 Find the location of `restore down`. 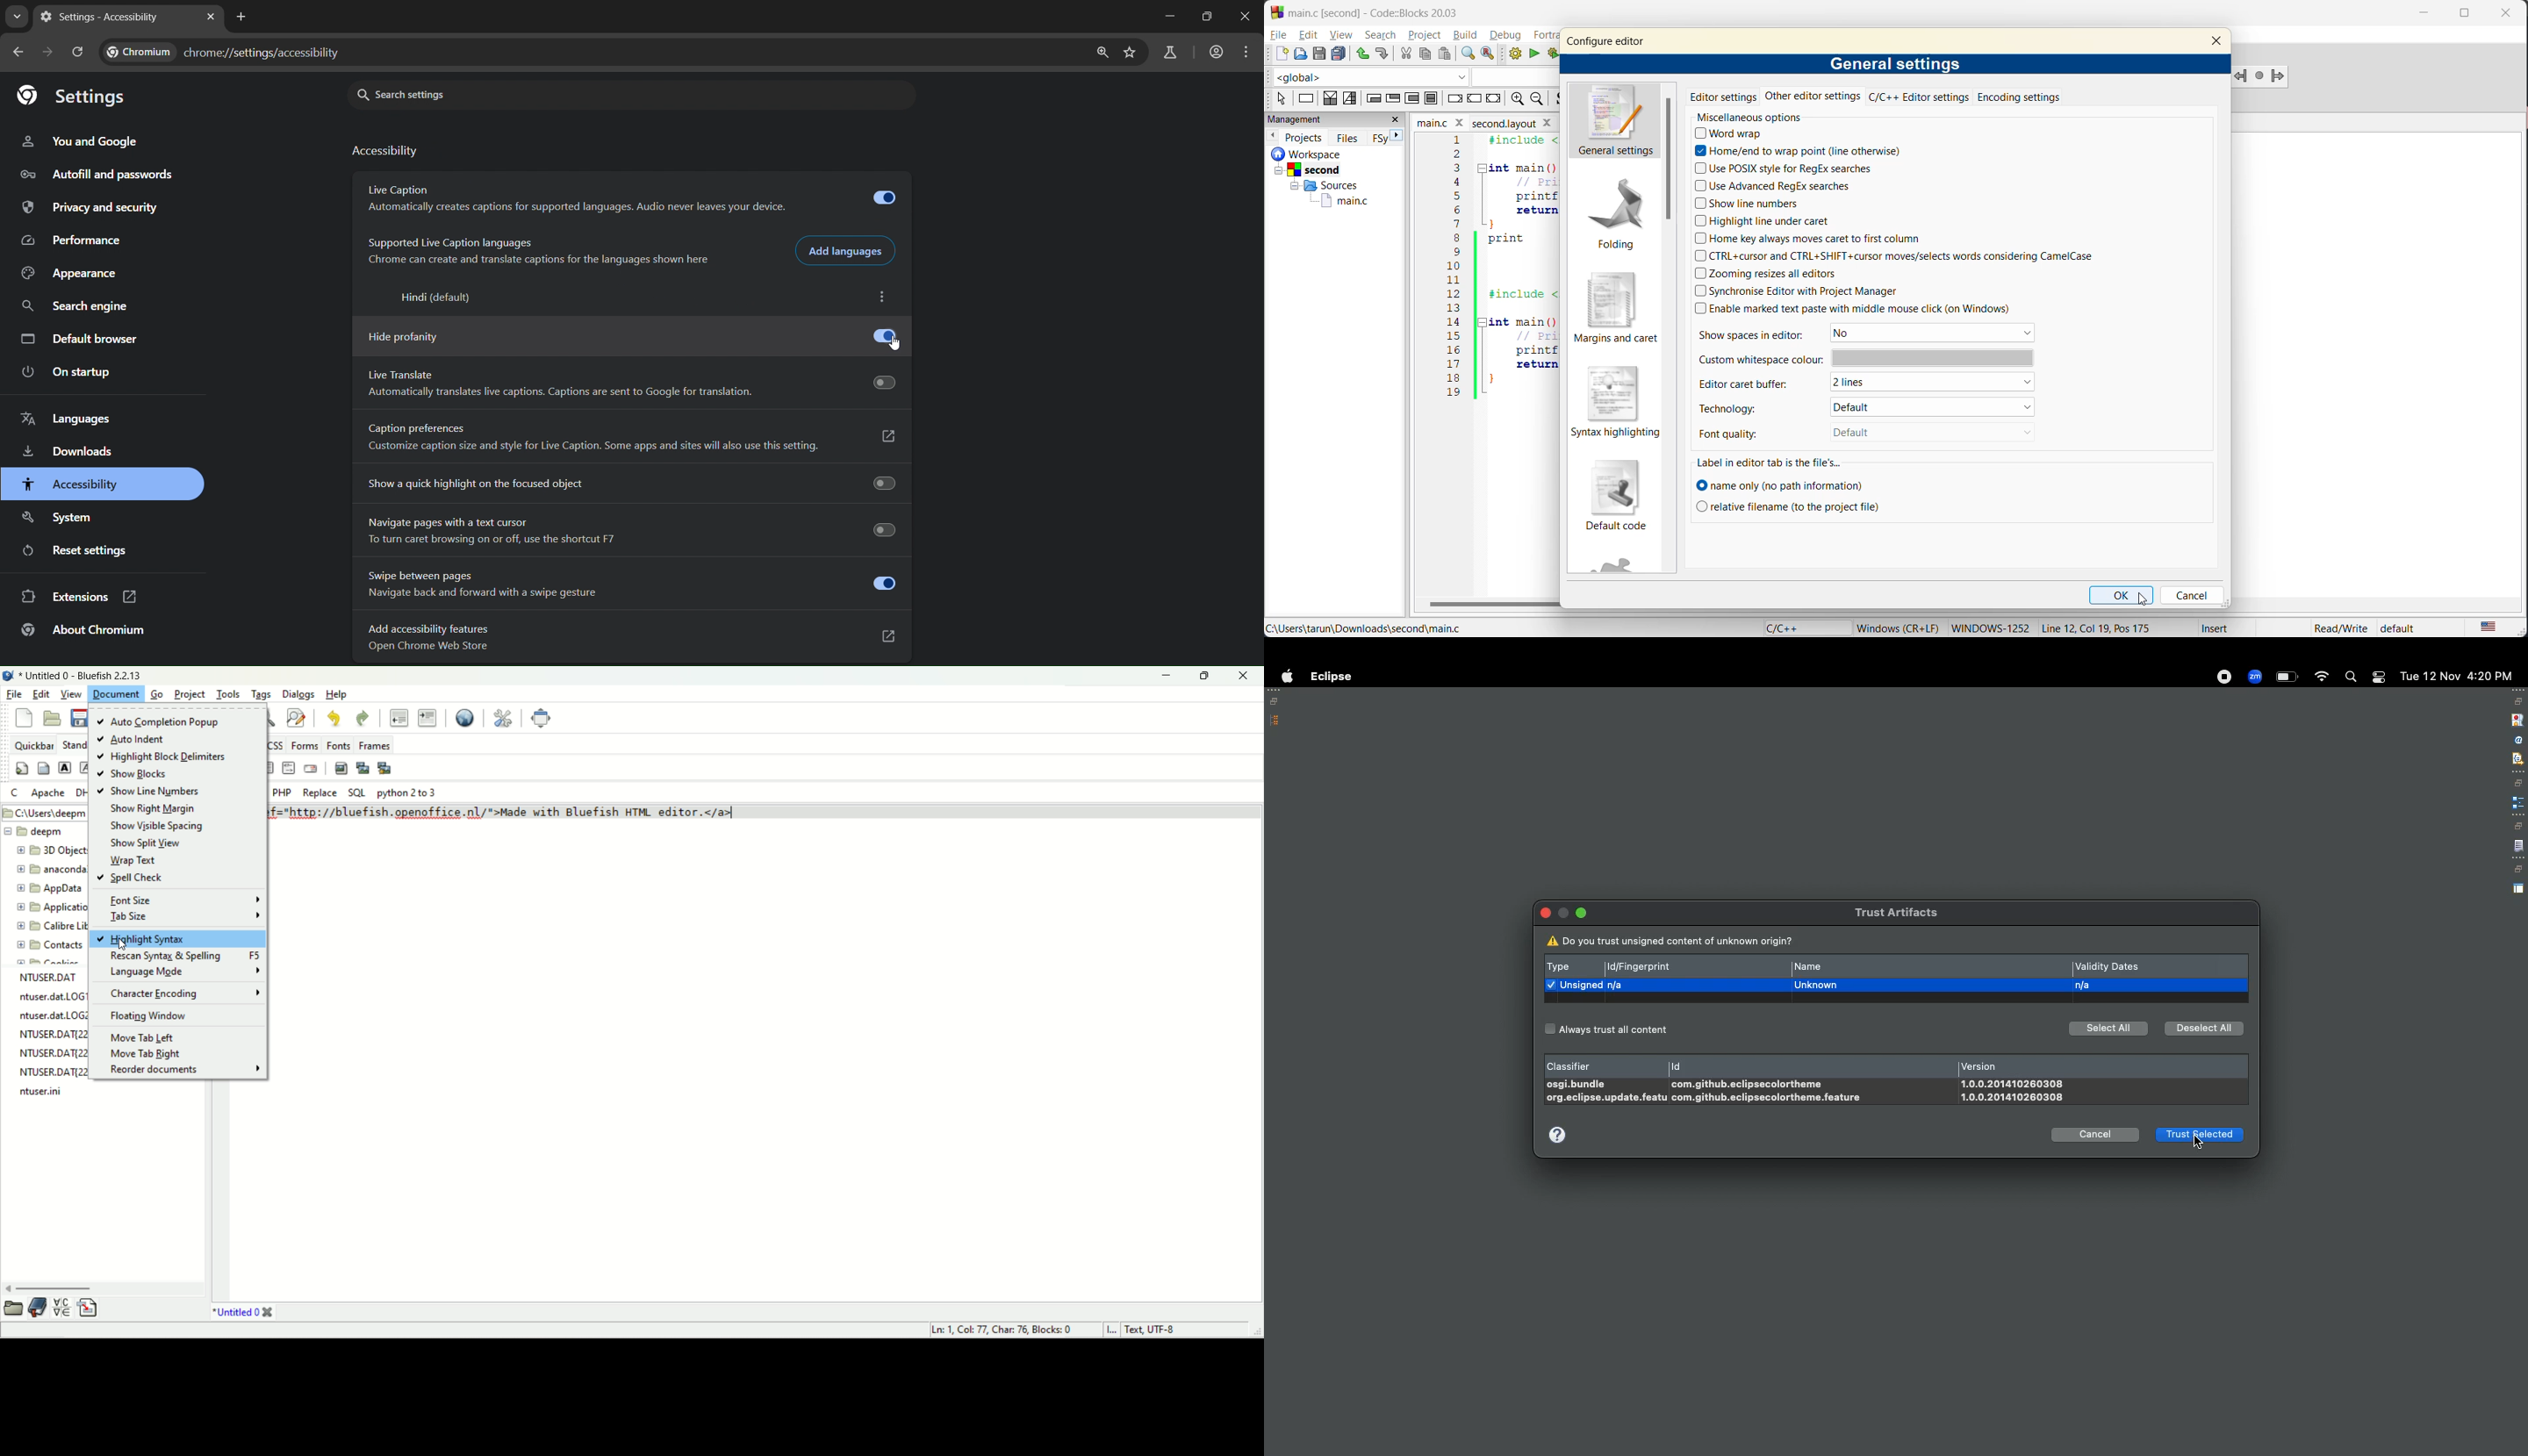

restore down is located at coordinates (1209, 16).